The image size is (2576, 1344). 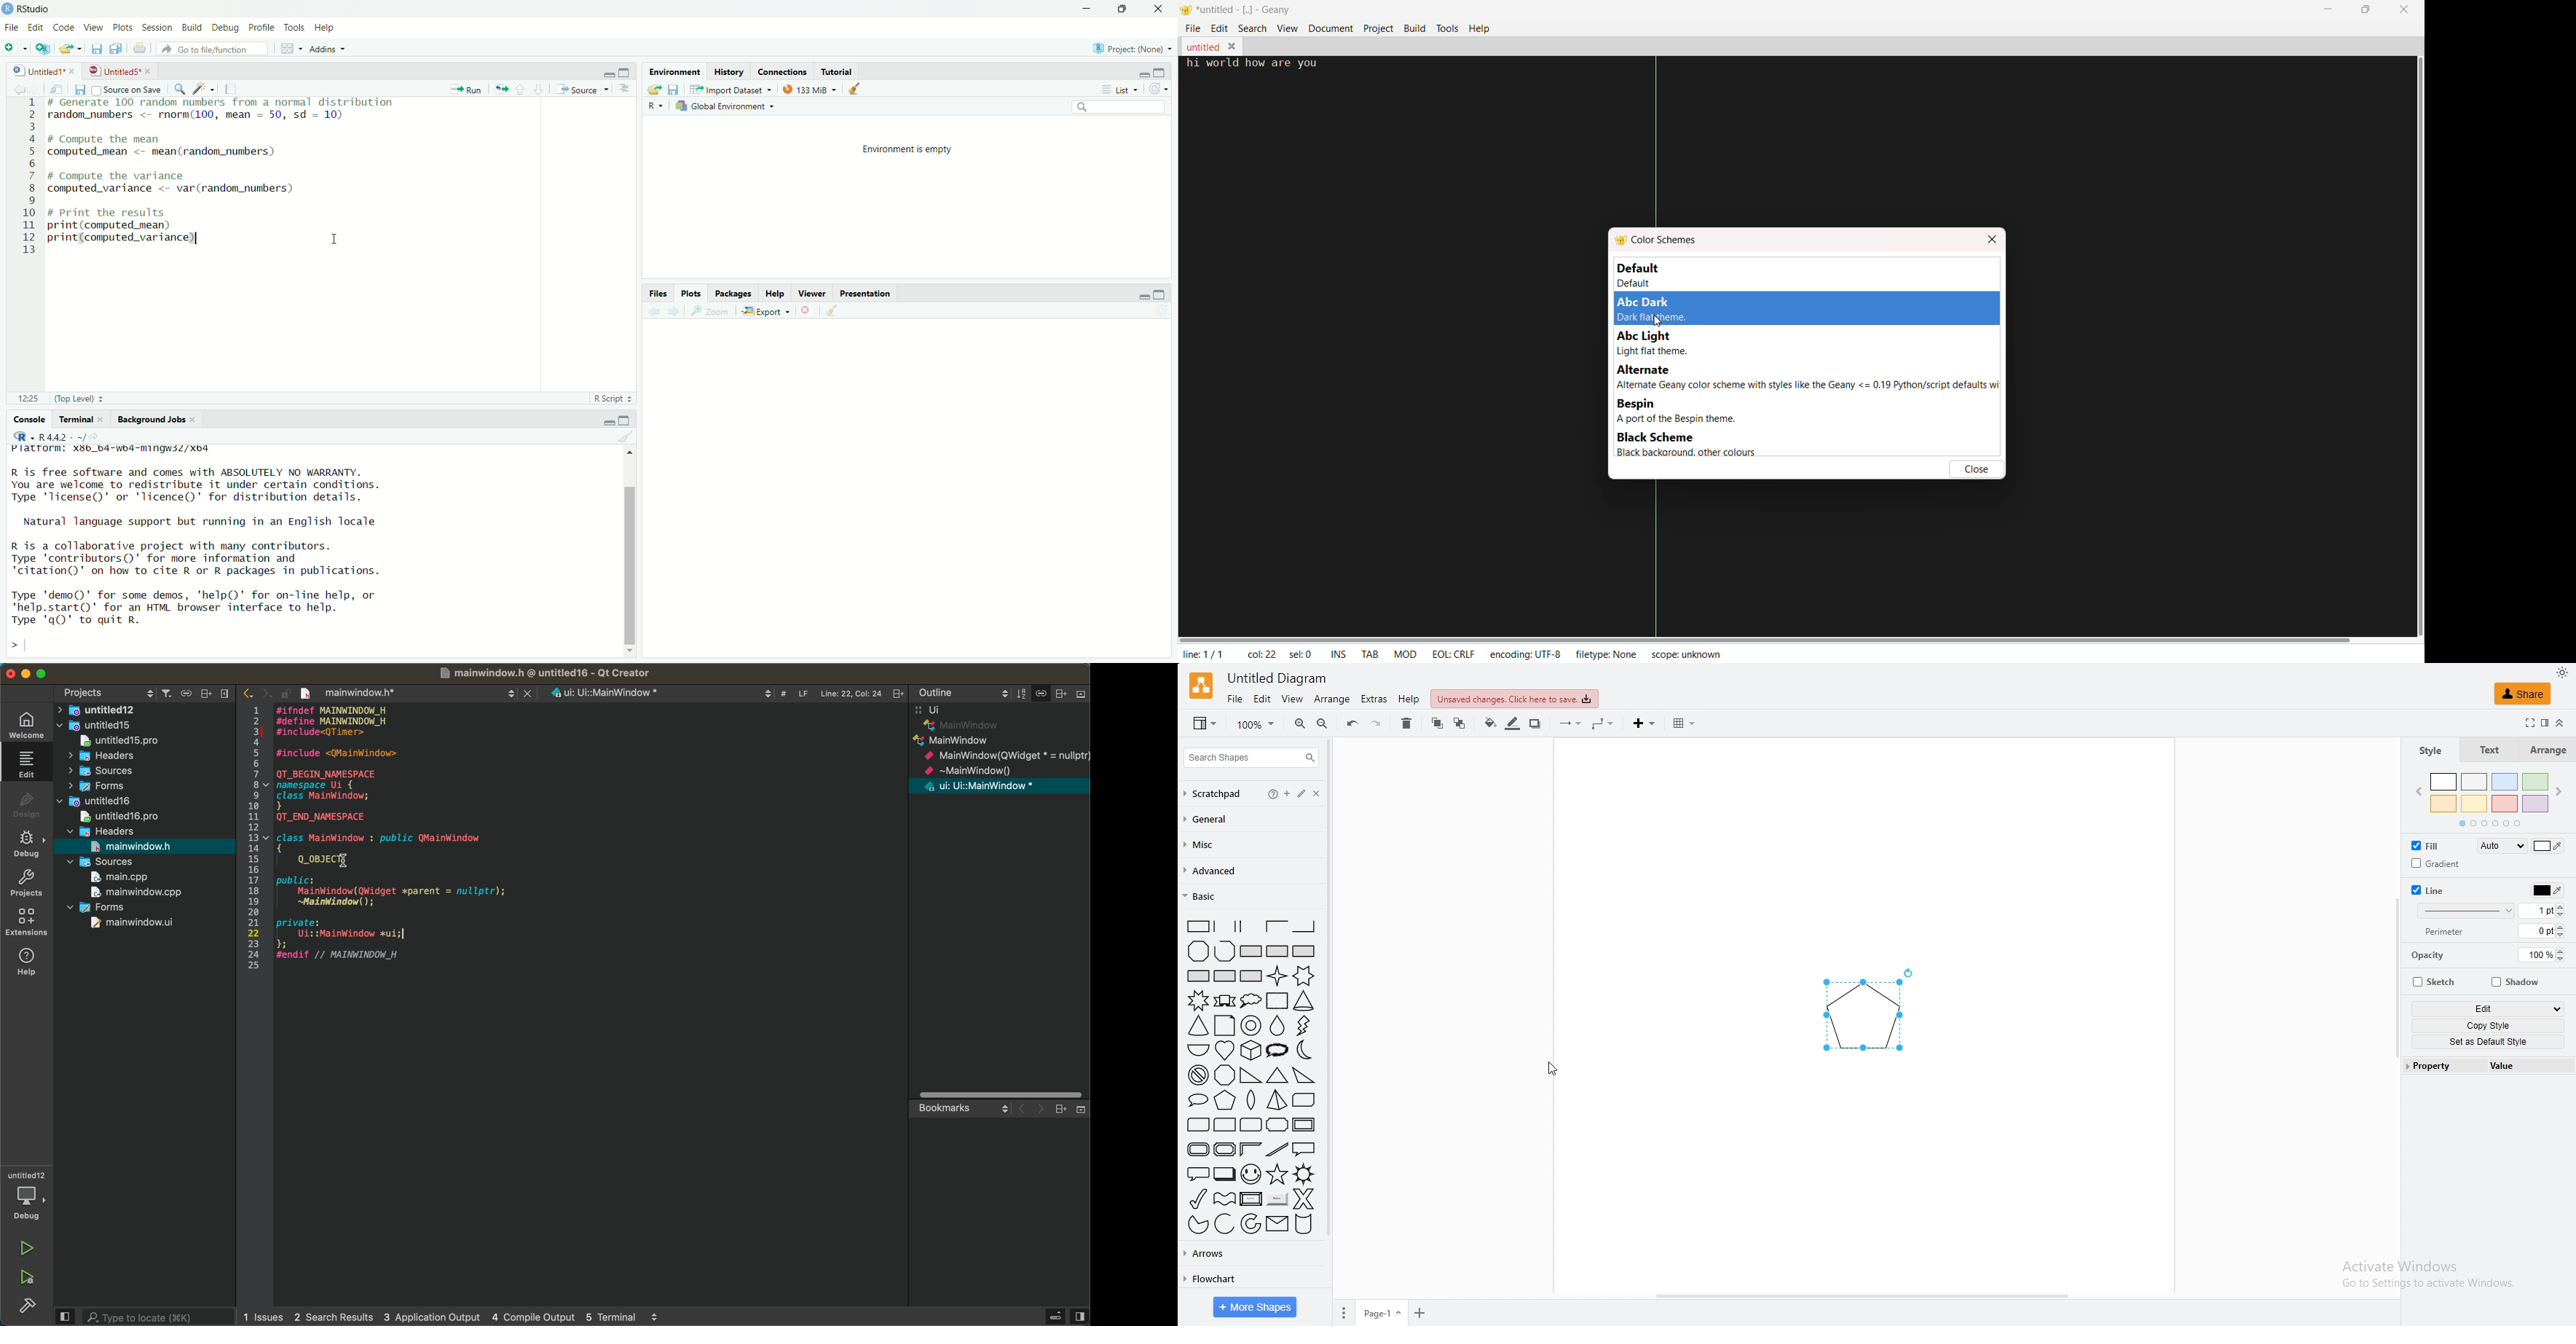 I want to click on serial numbers, so click(x=25, y=177).